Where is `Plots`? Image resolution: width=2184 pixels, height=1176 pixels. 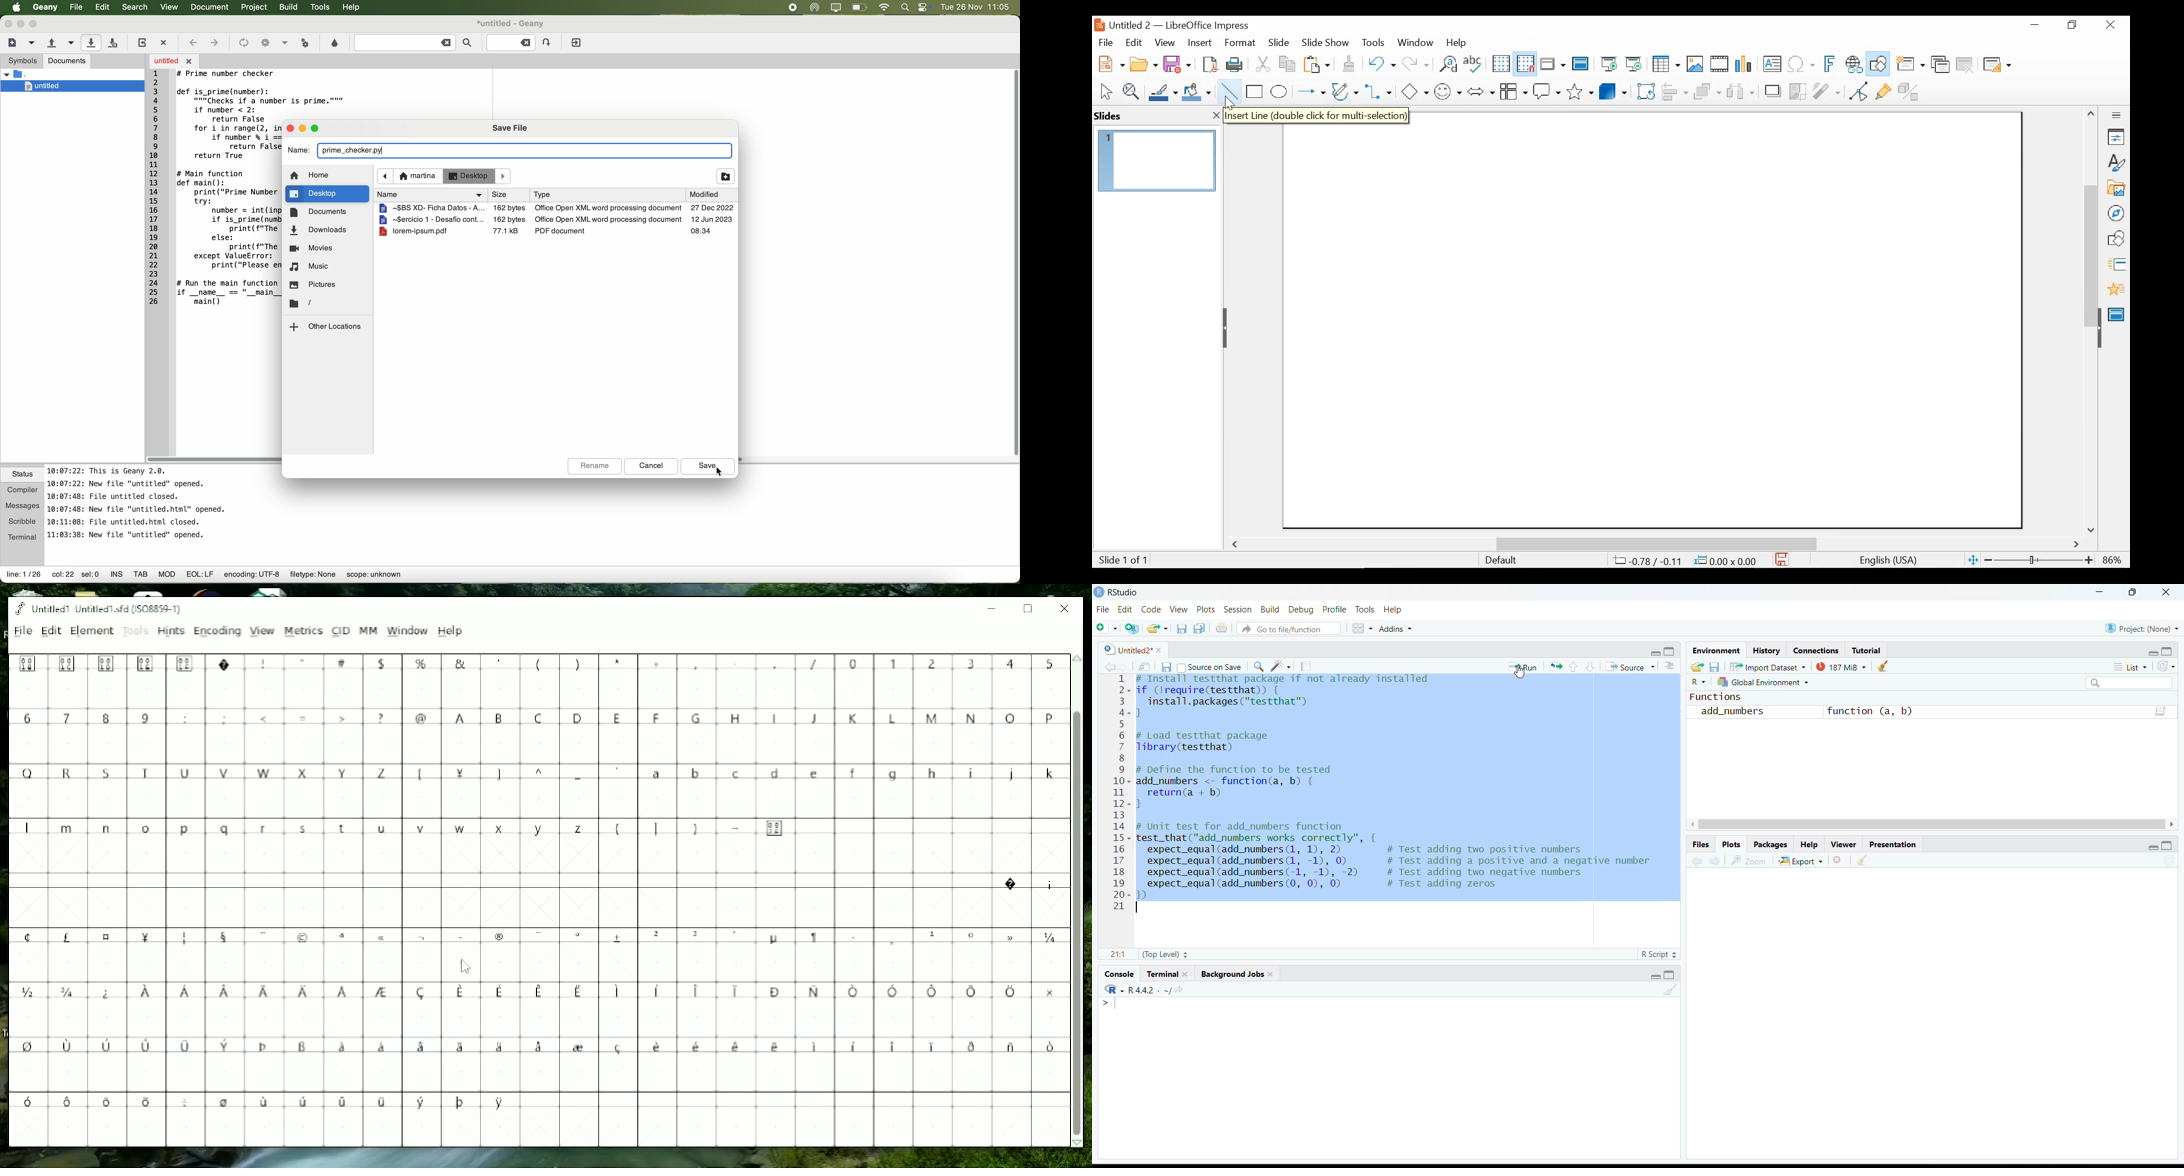
Plots is located at coordinates (1731, 845).